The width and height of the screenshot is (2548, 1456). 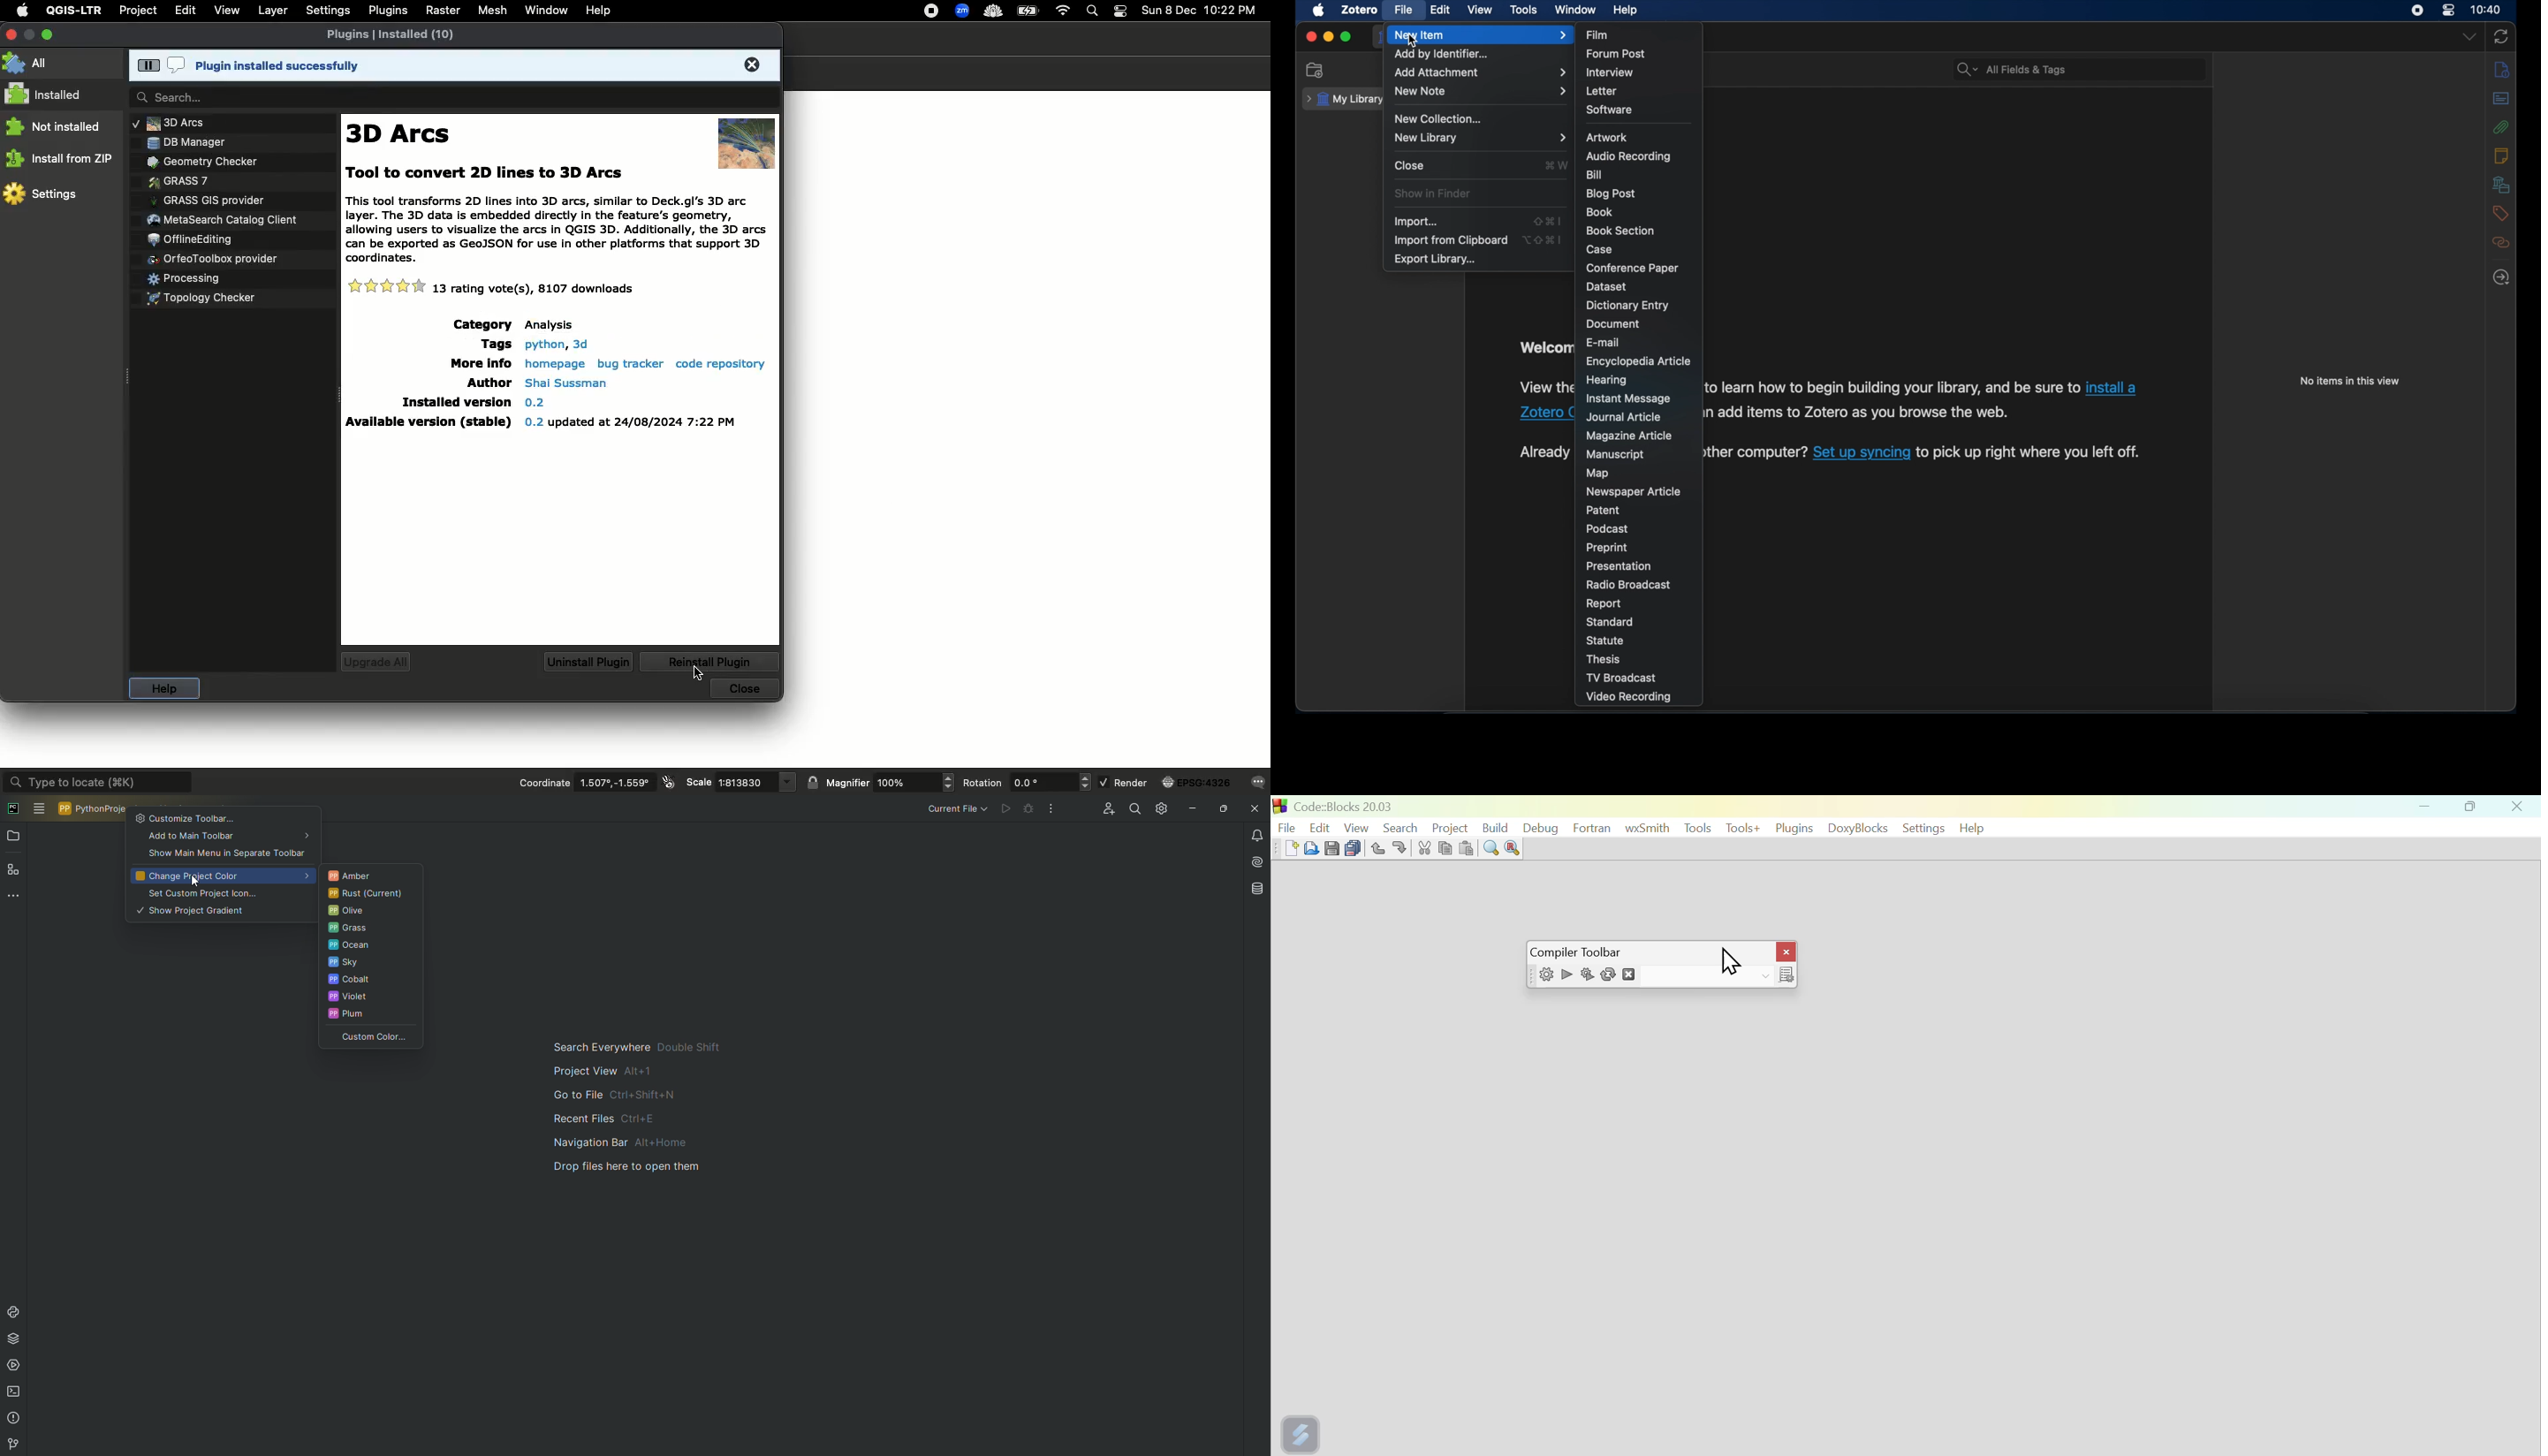 I want to click on Problems, so click(x=14, y=1420).